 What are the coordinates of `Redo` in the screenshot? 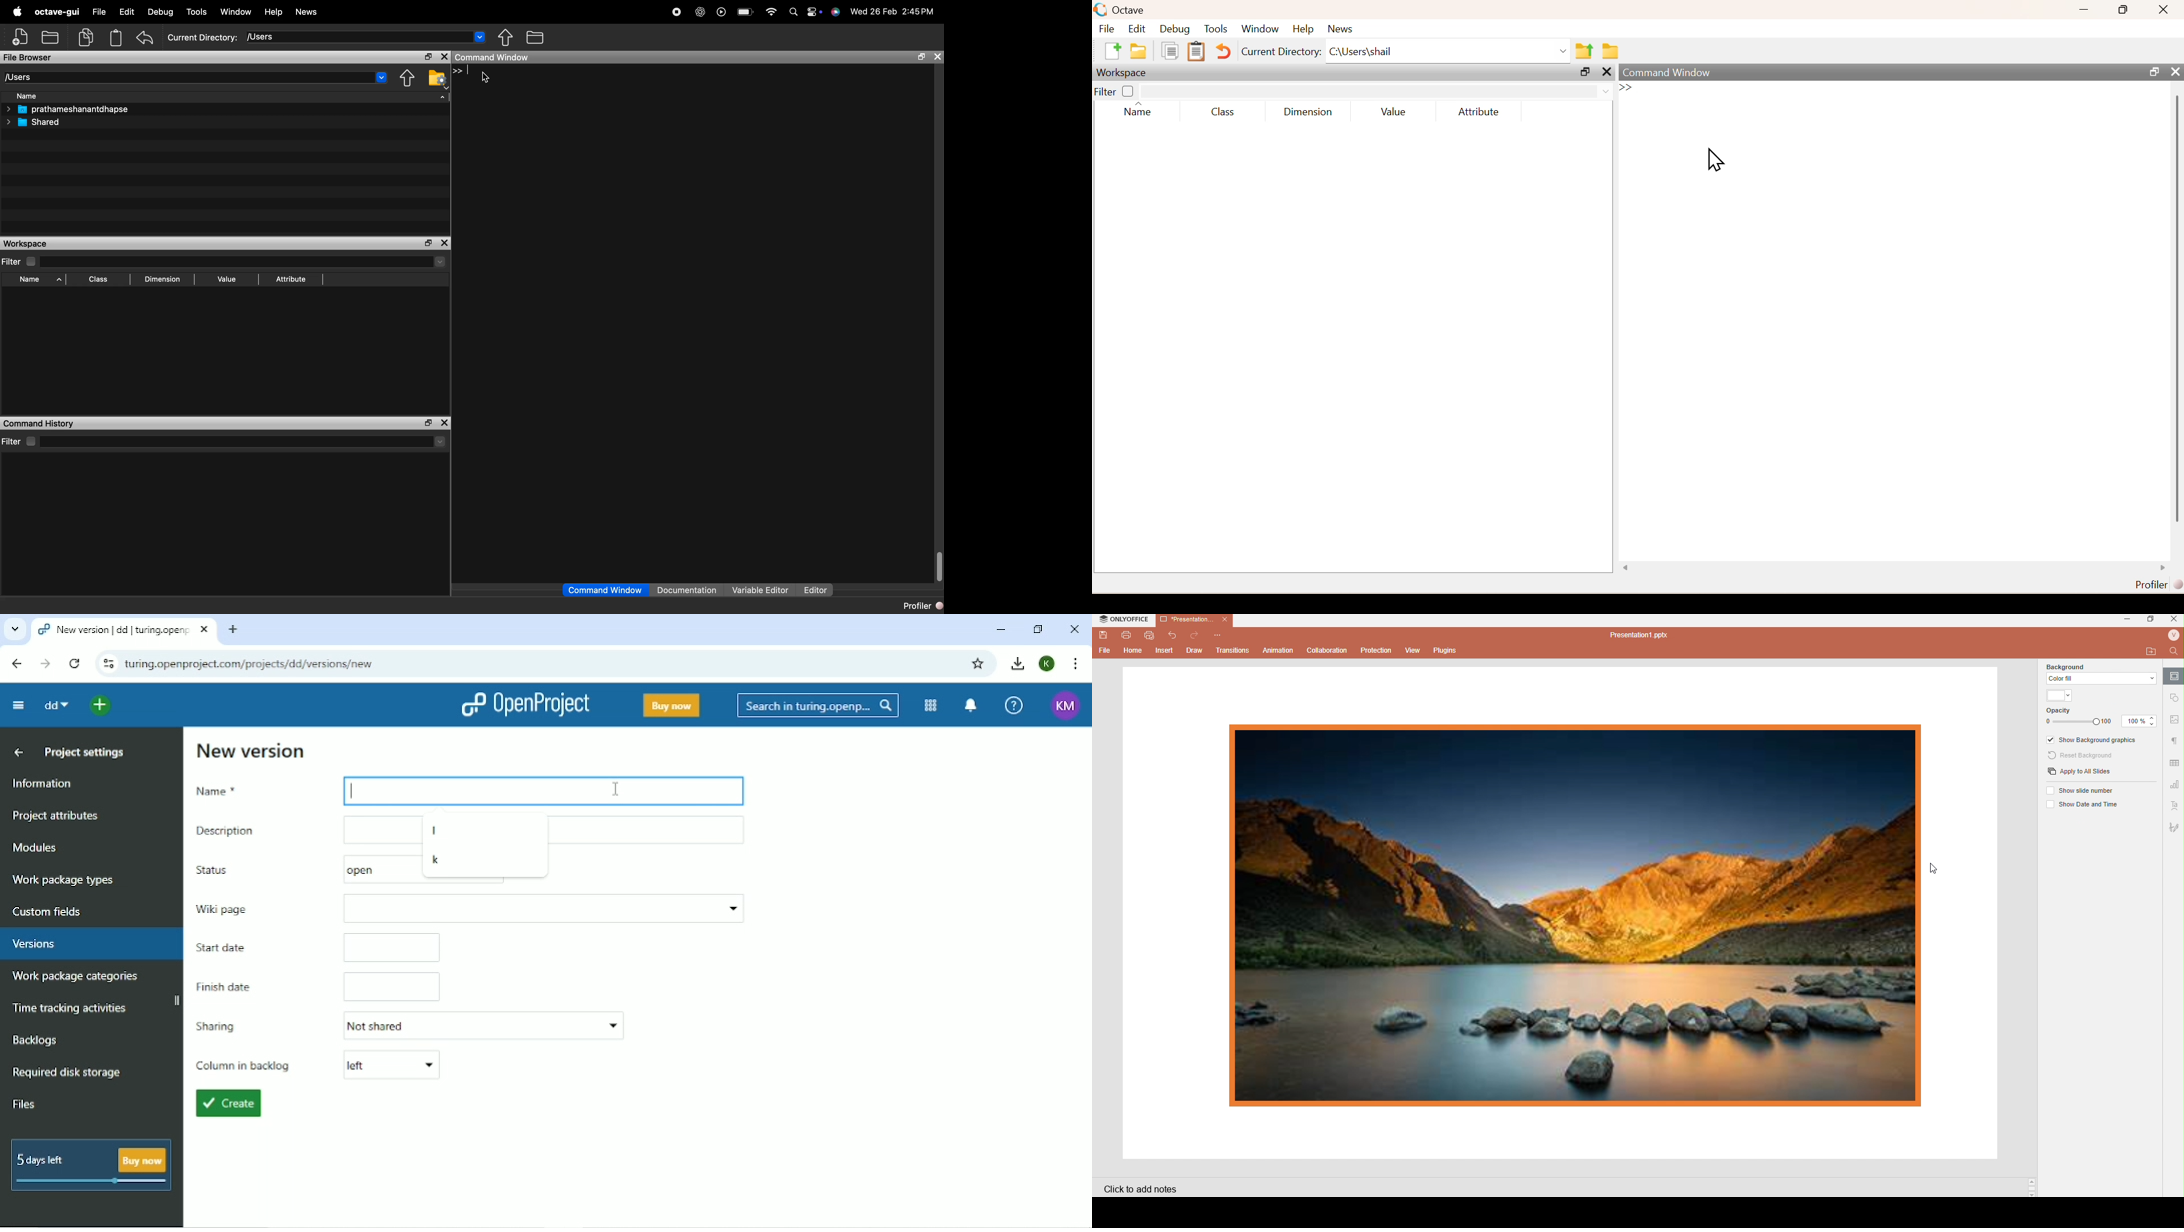 It's located at (1195, 634).